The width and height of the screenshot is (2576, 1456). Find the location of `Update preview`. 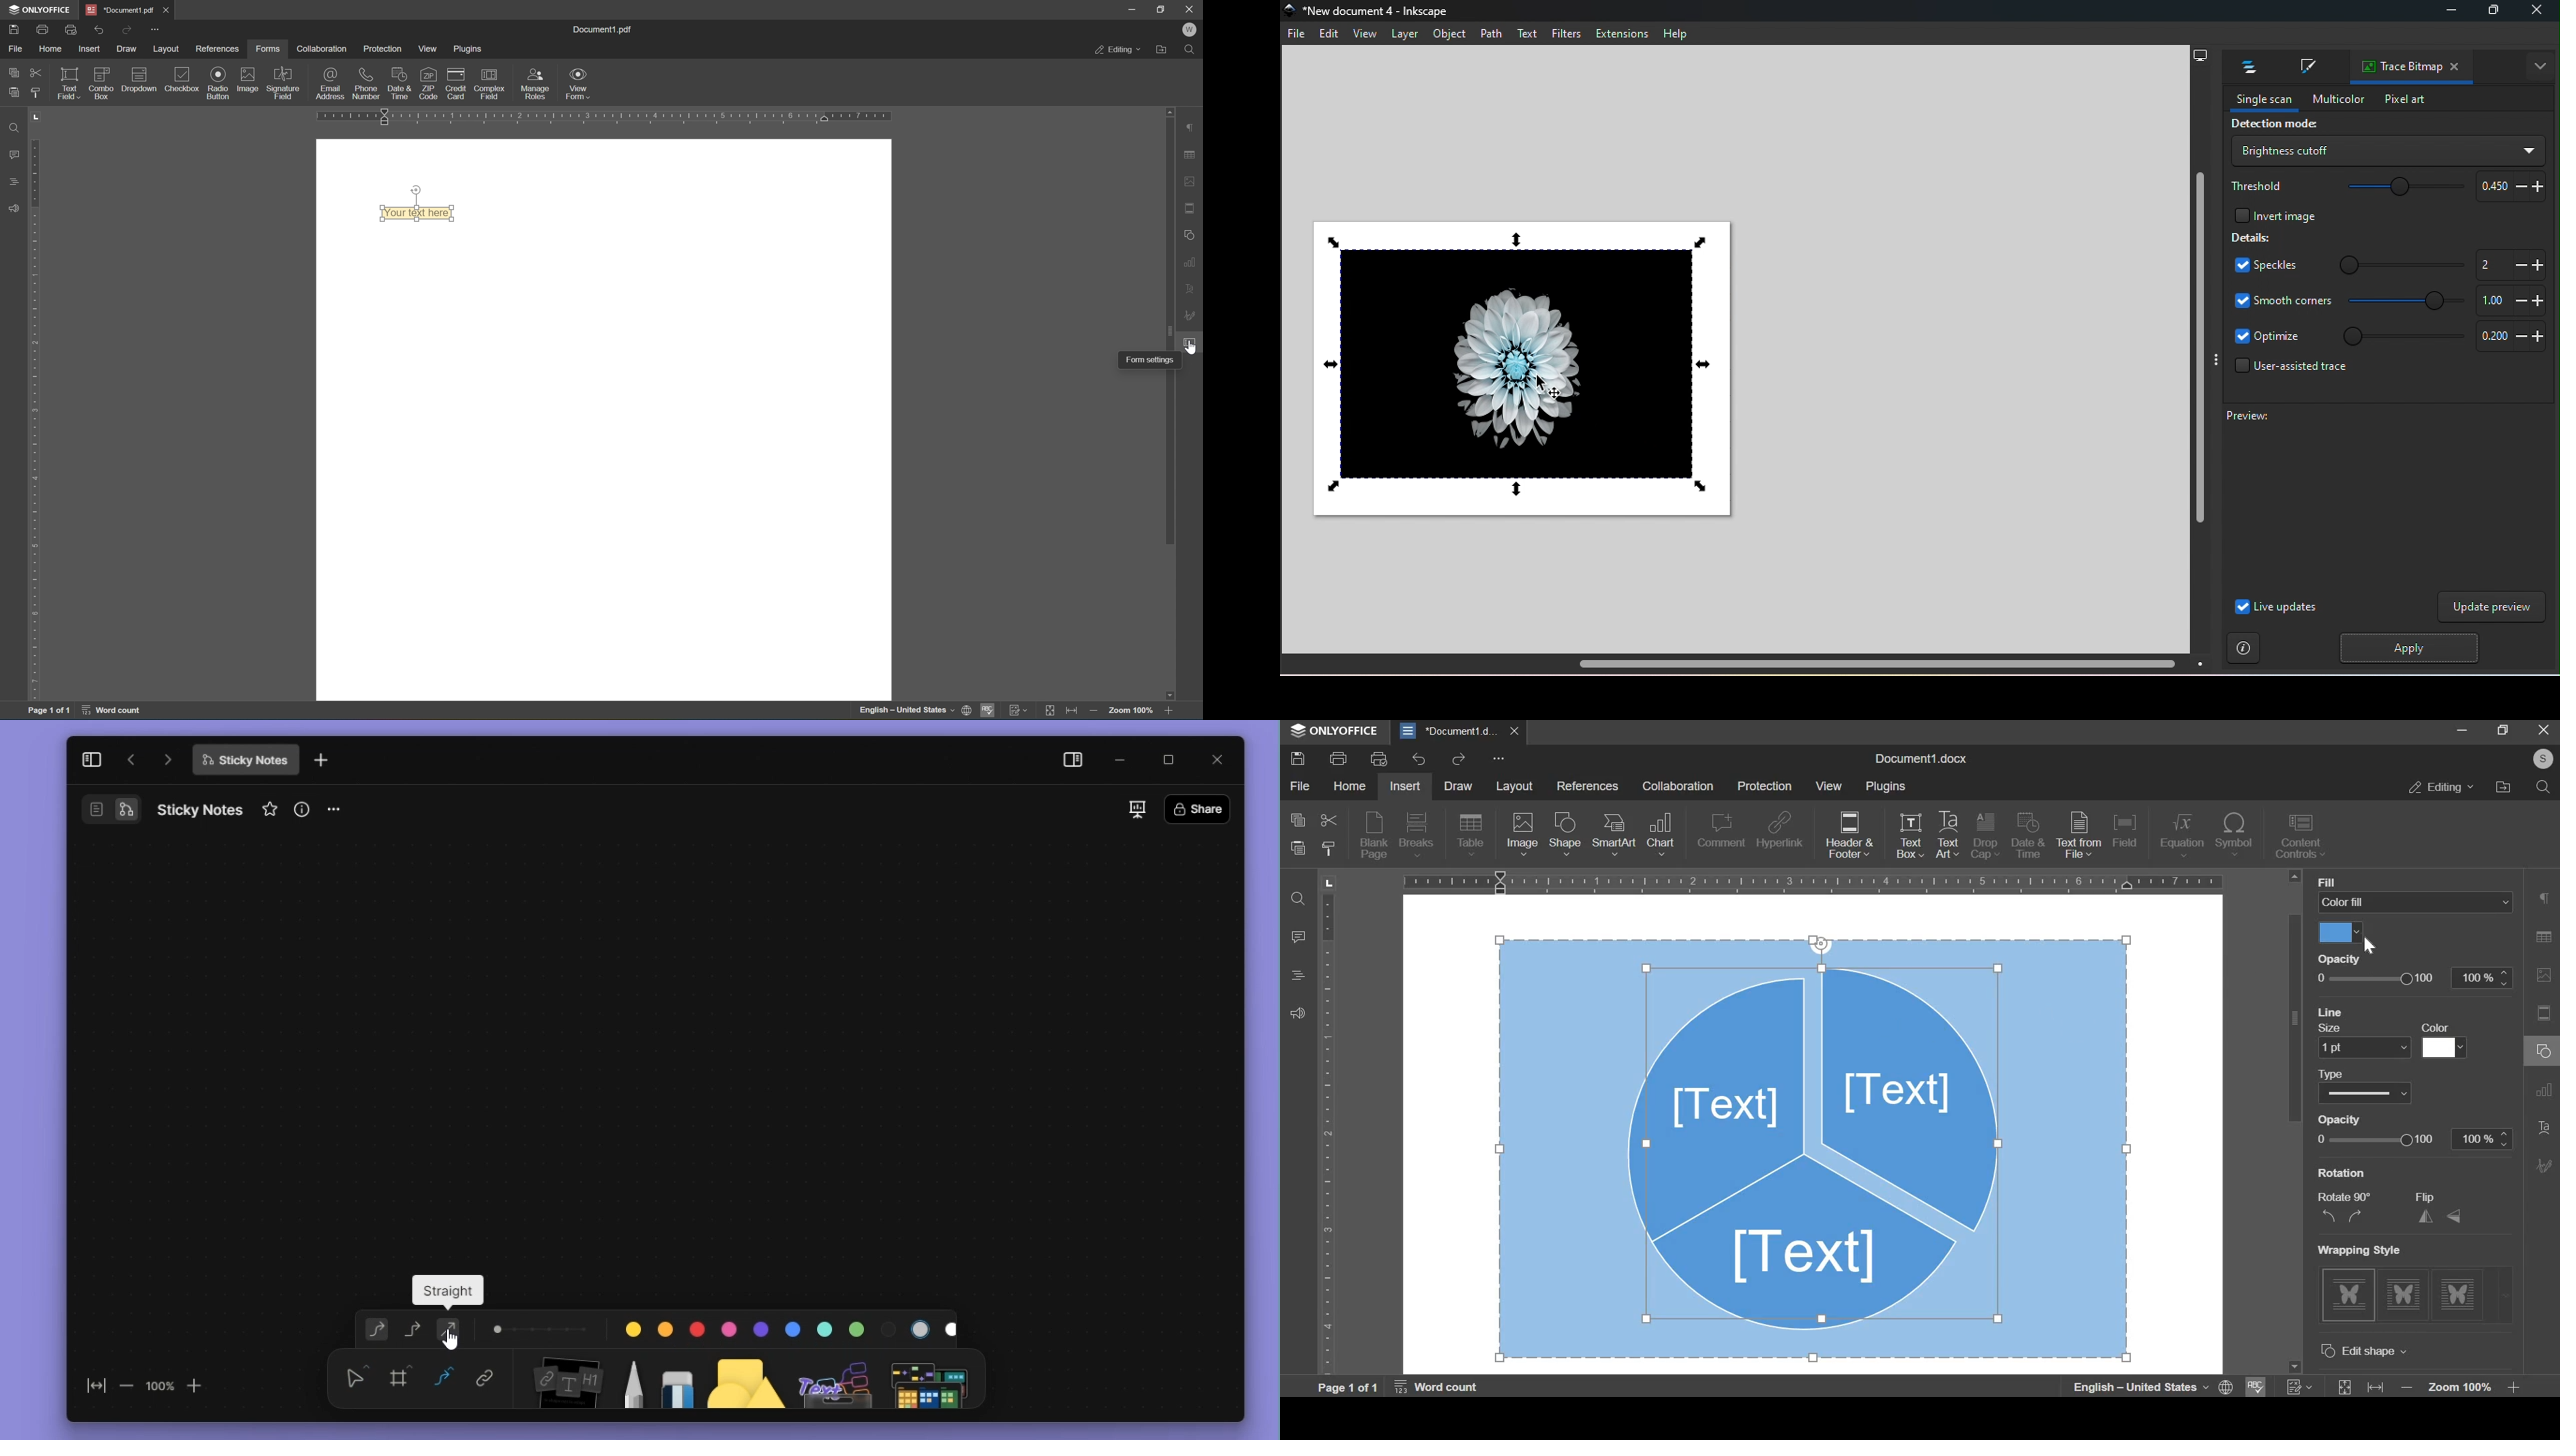

Update preview is located at coordinates (2492, 607).